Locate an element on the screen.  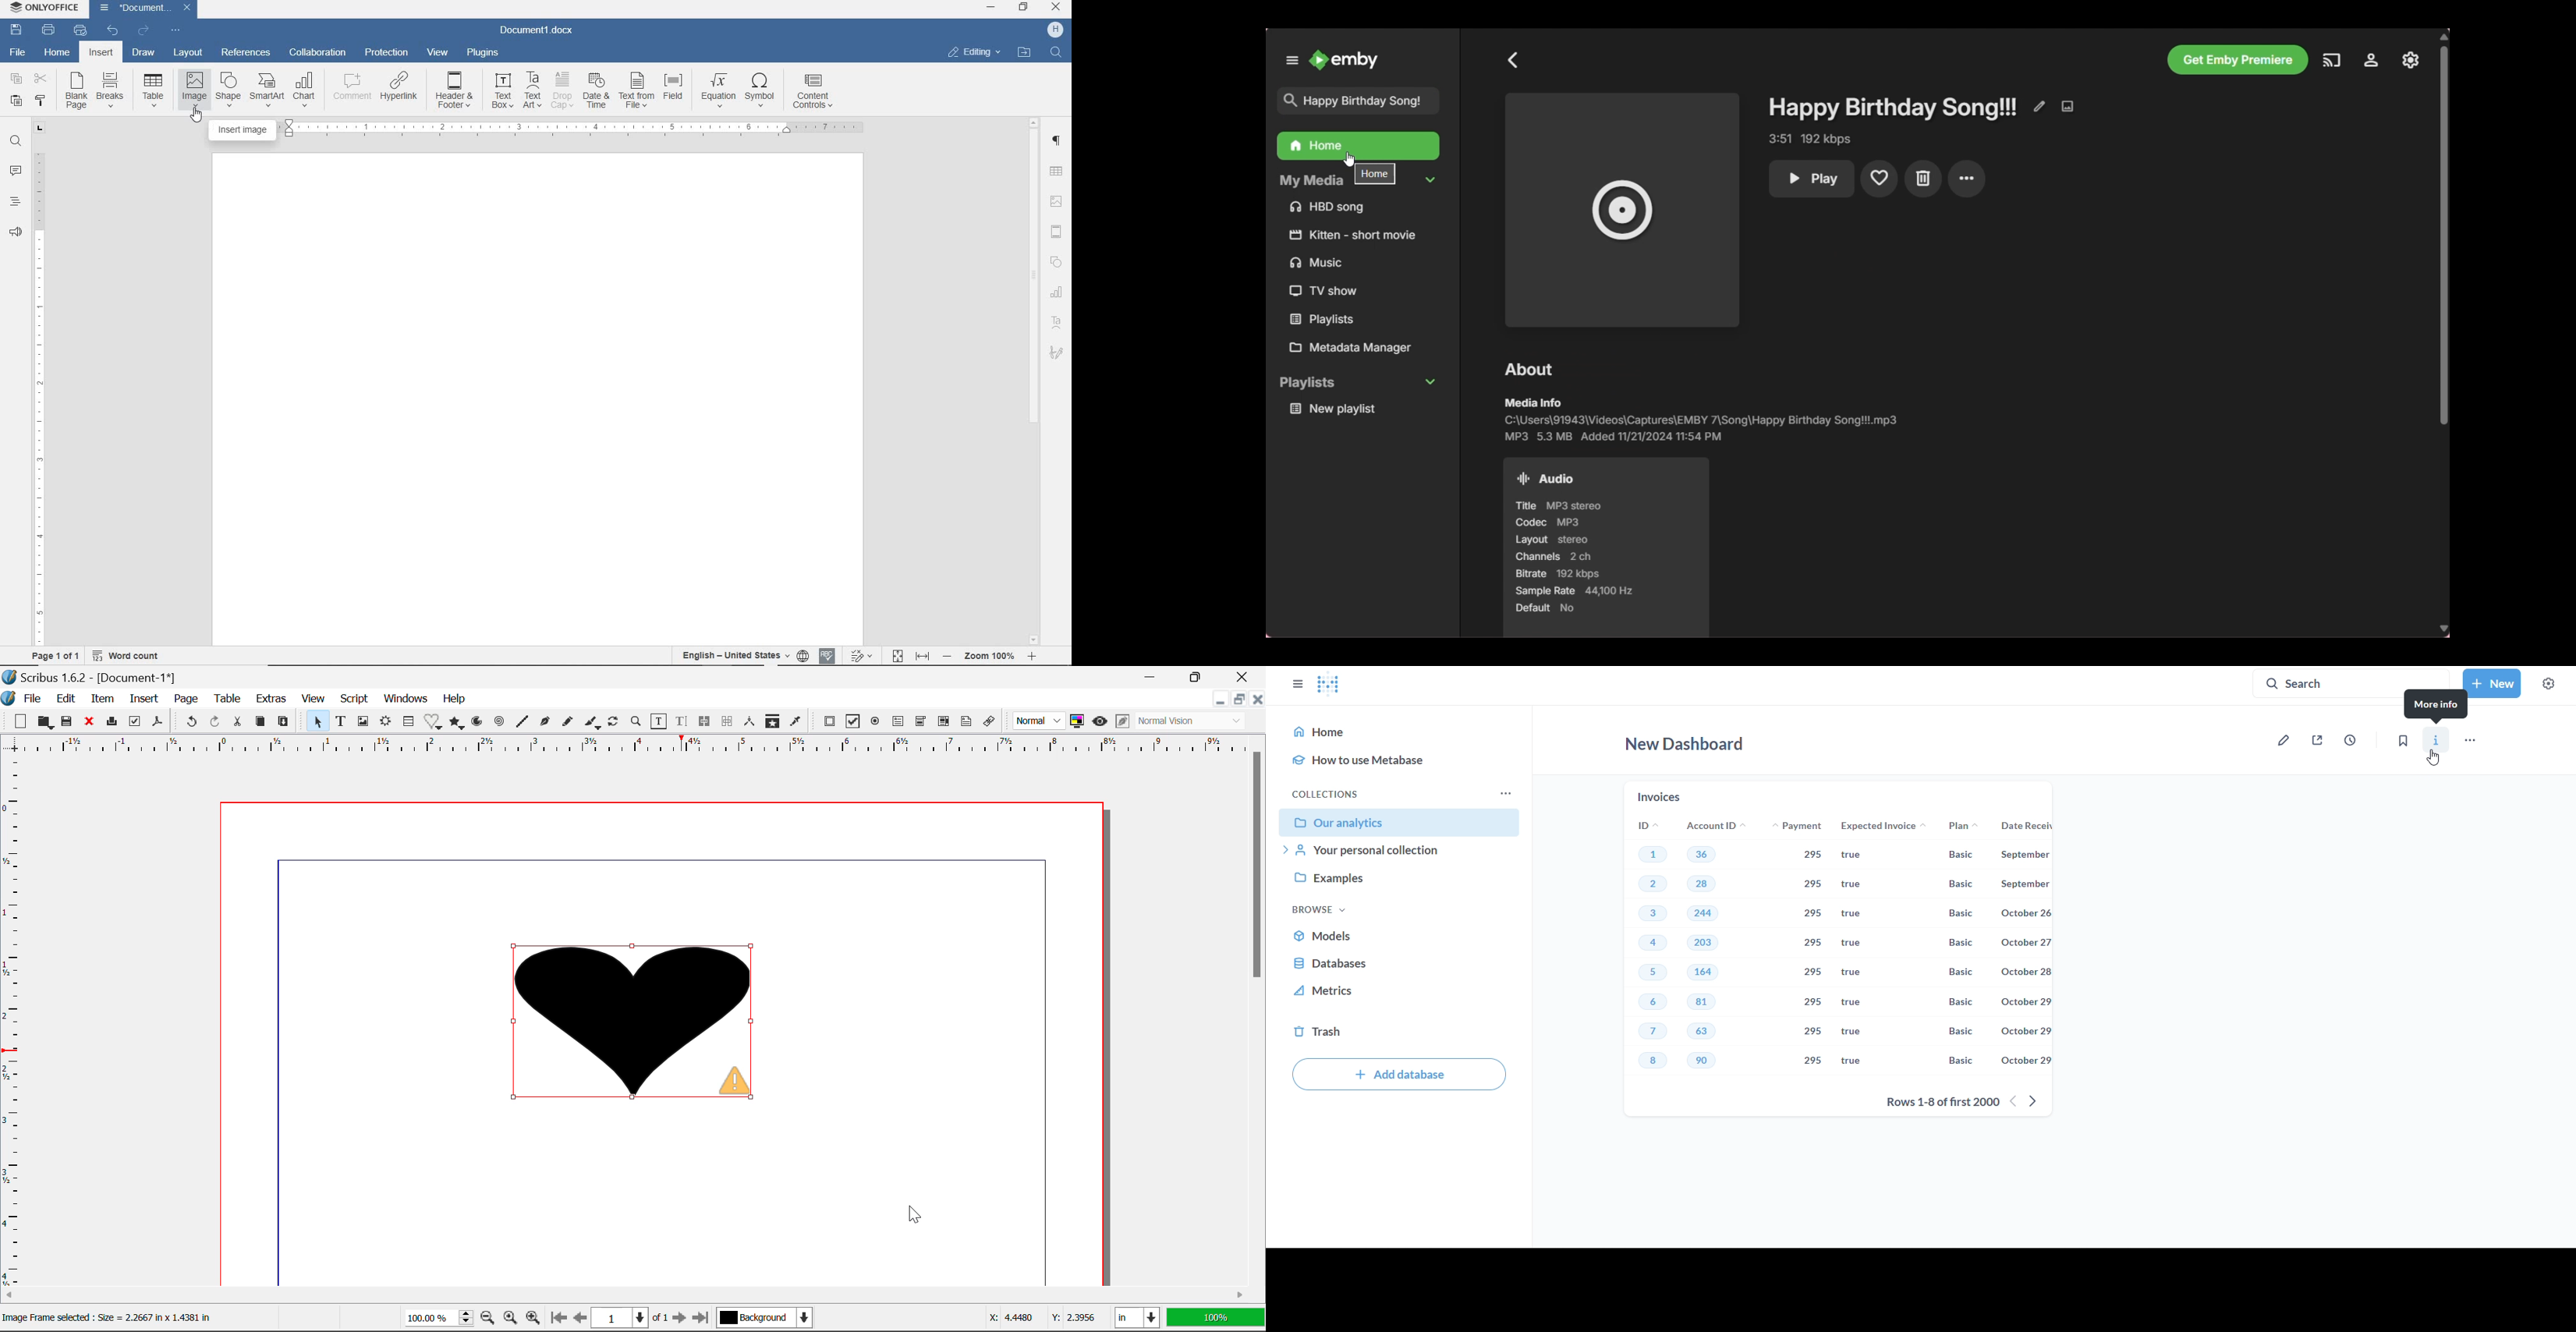
Link Text Frames is located at coordinates (707, 721).